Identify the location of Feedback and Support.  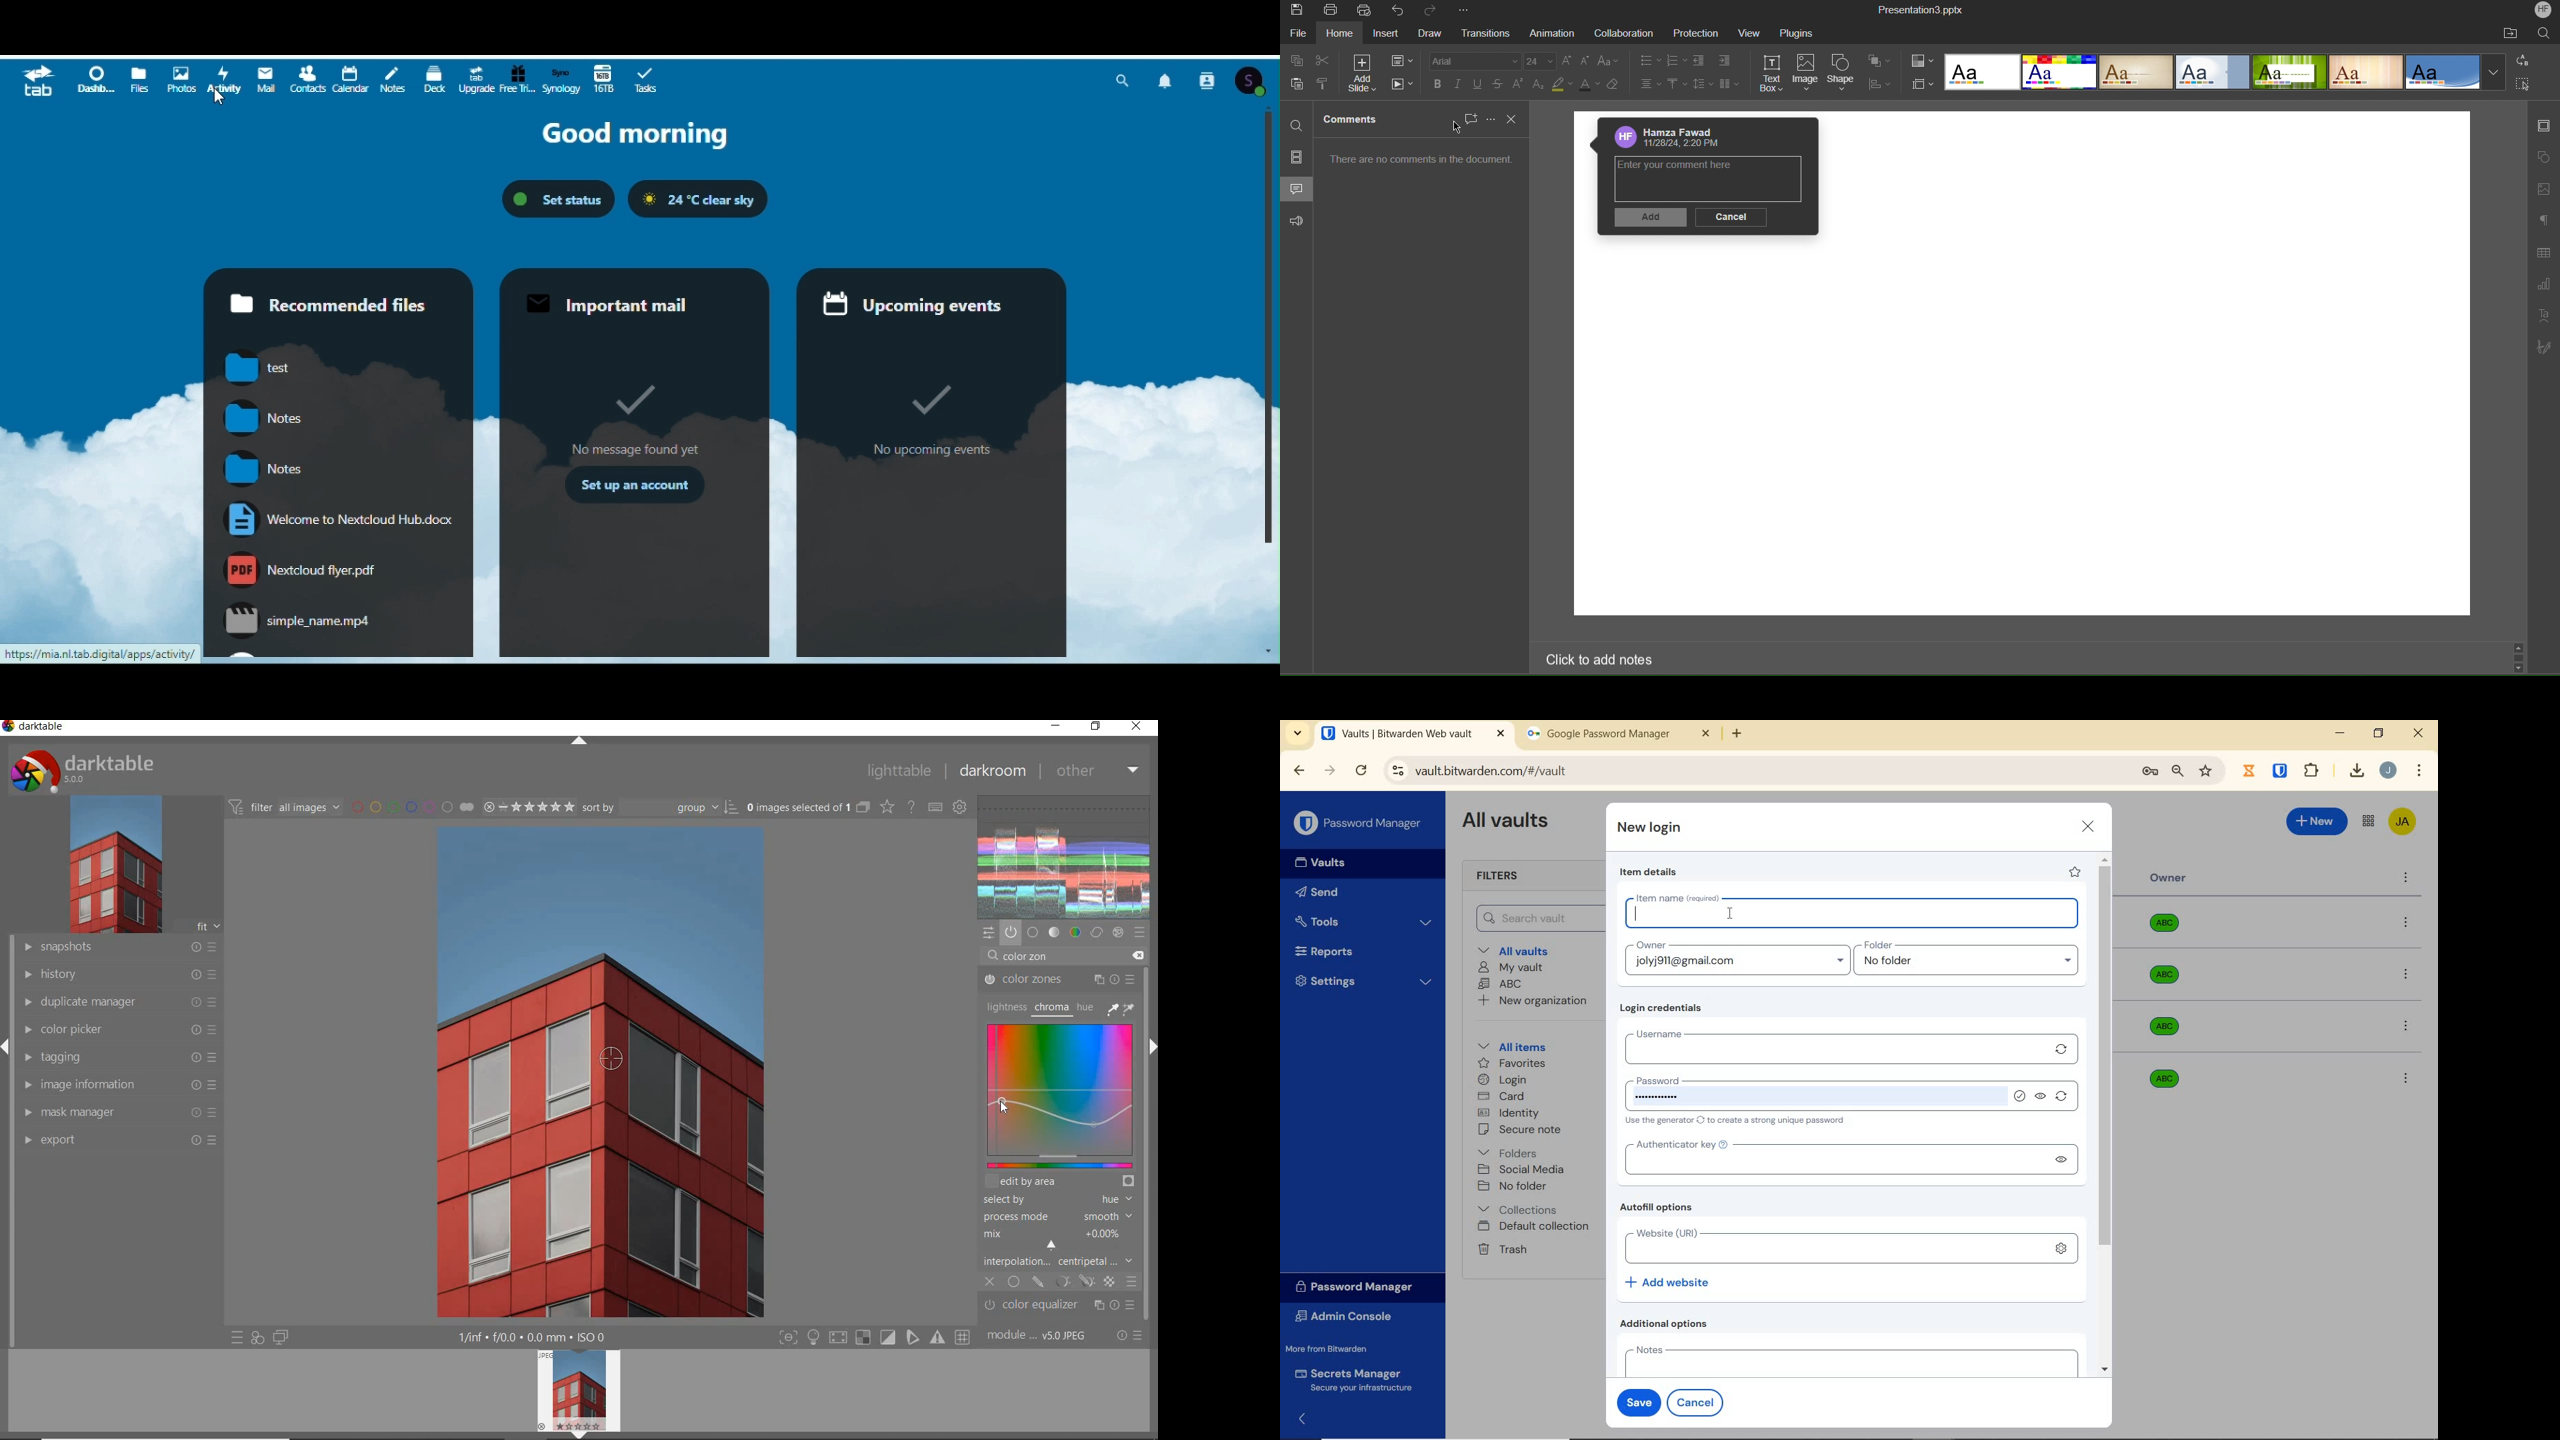
(1299, 221).